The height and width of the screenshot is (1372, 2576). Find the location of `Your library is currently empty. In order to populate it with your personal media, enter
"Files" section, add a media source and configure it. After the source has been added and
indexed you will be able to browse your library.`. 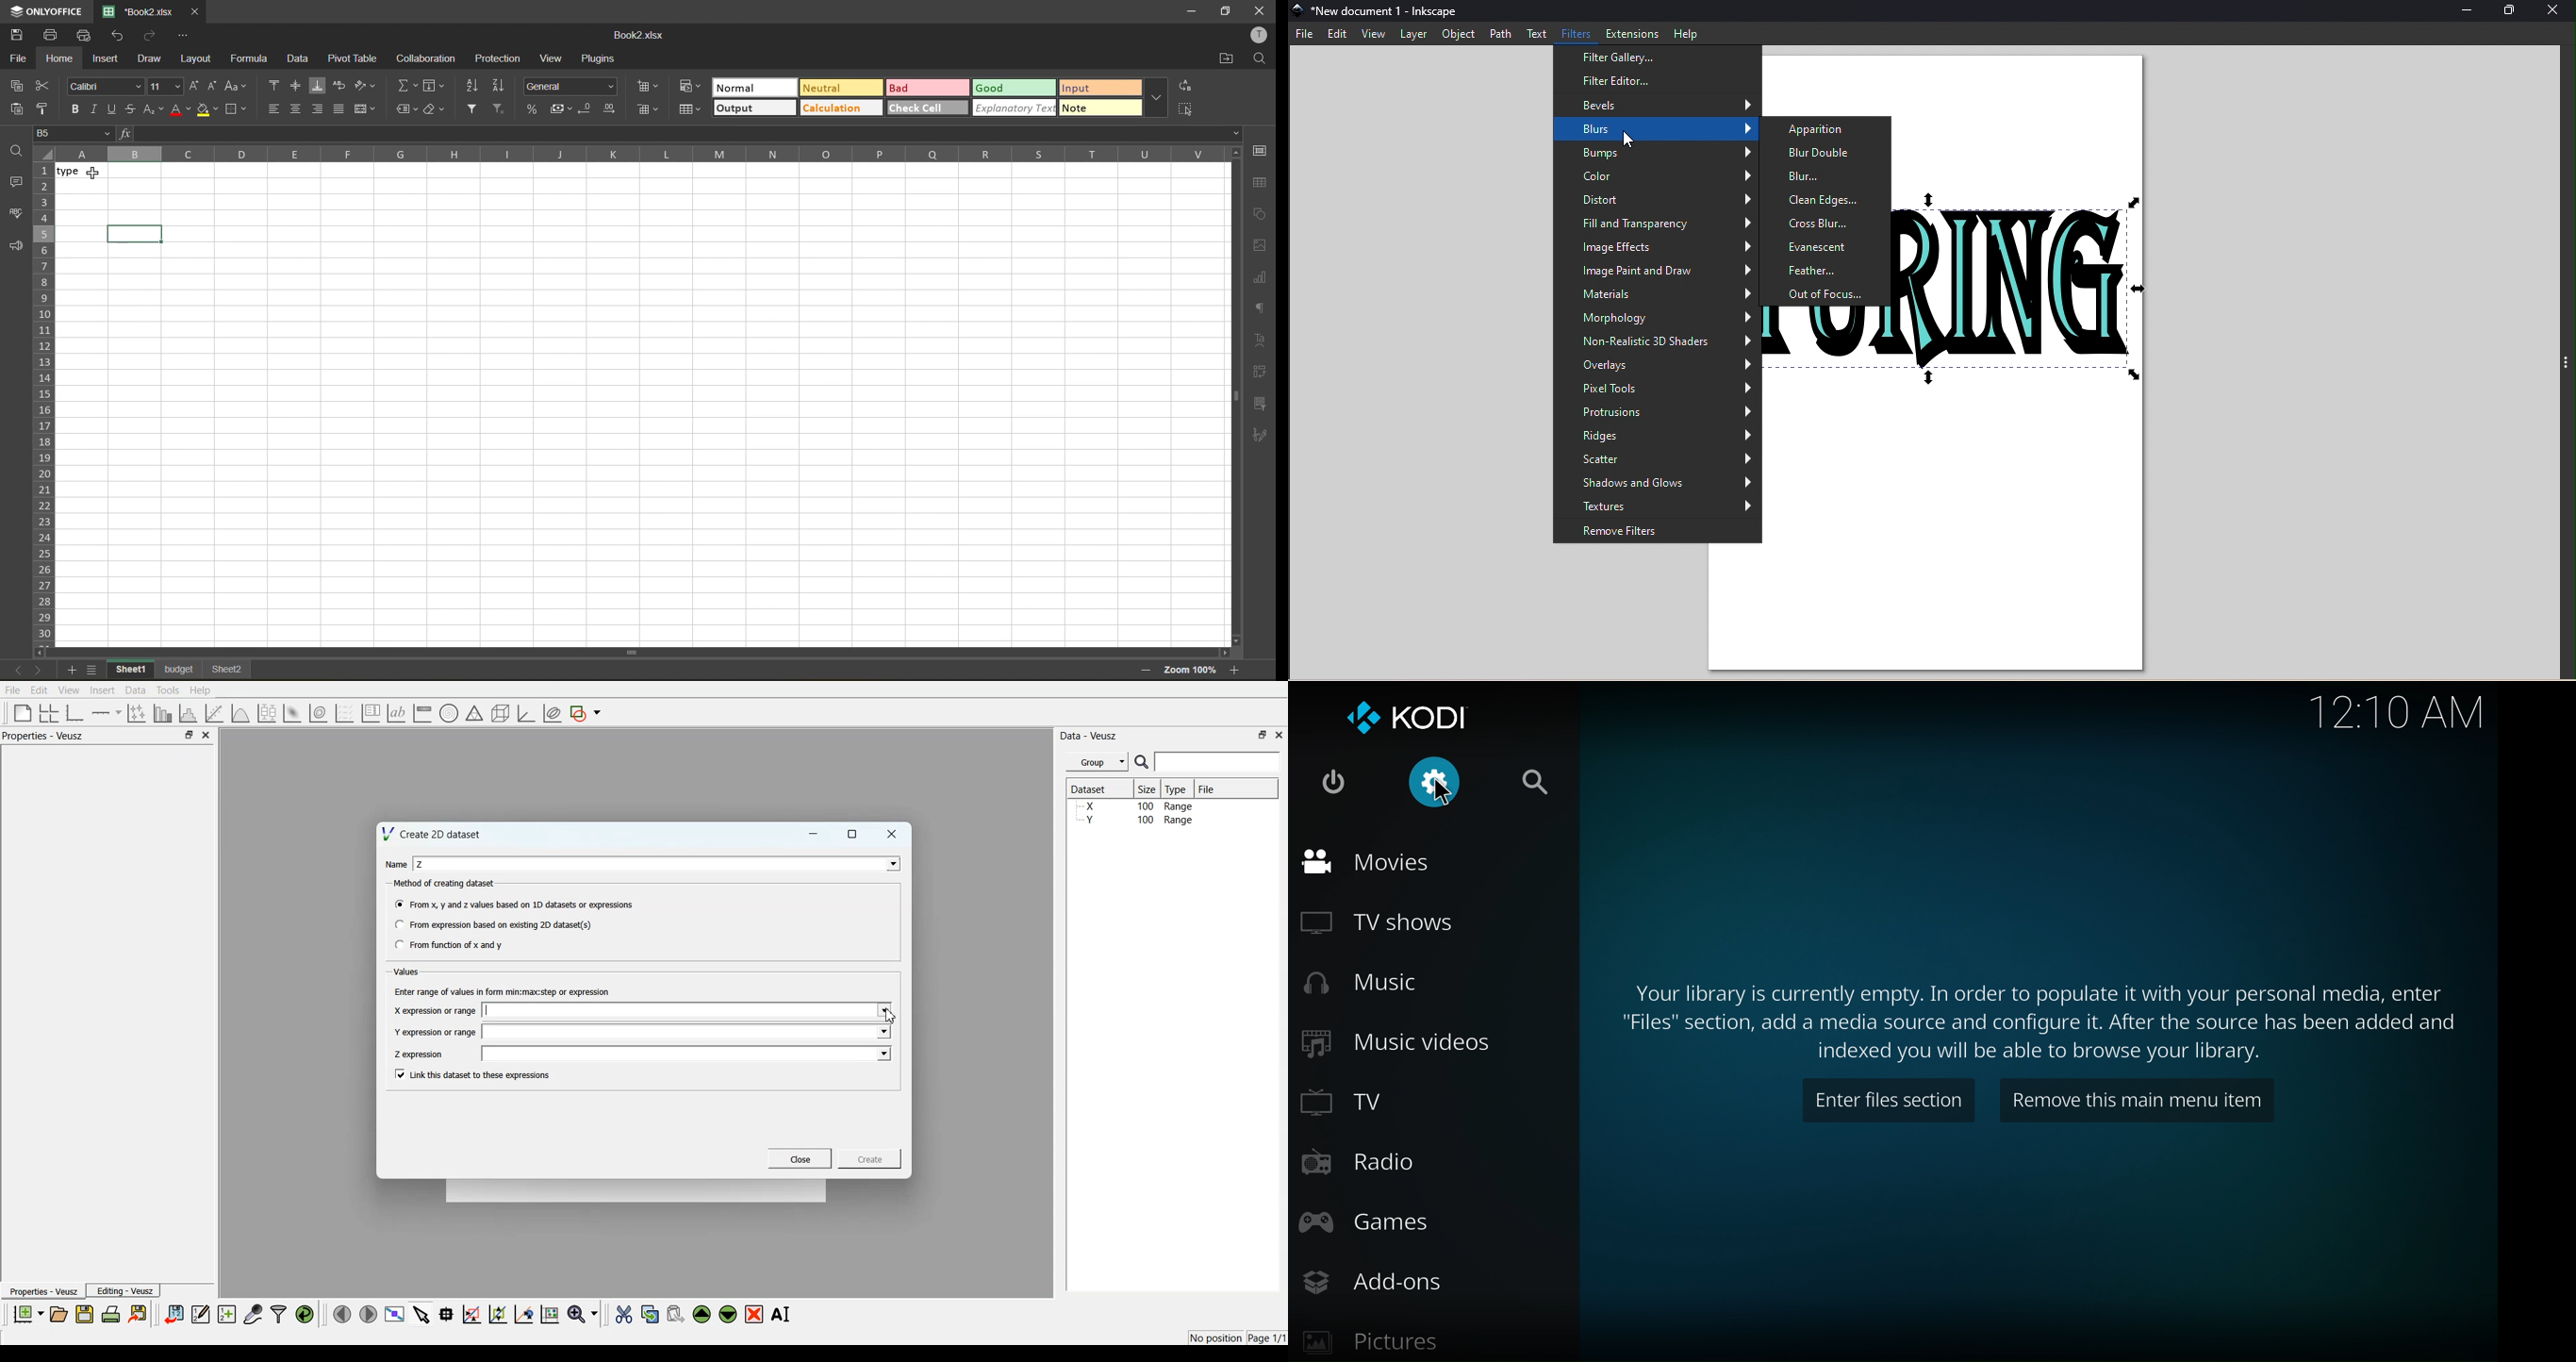

Your library is currently empty. In order to populate it with your personal media, enter
"Files" section, add a media source and configure it. After the source has been added and
indexed you will be able to browse your library. is located at coordinates (2036, 1018).